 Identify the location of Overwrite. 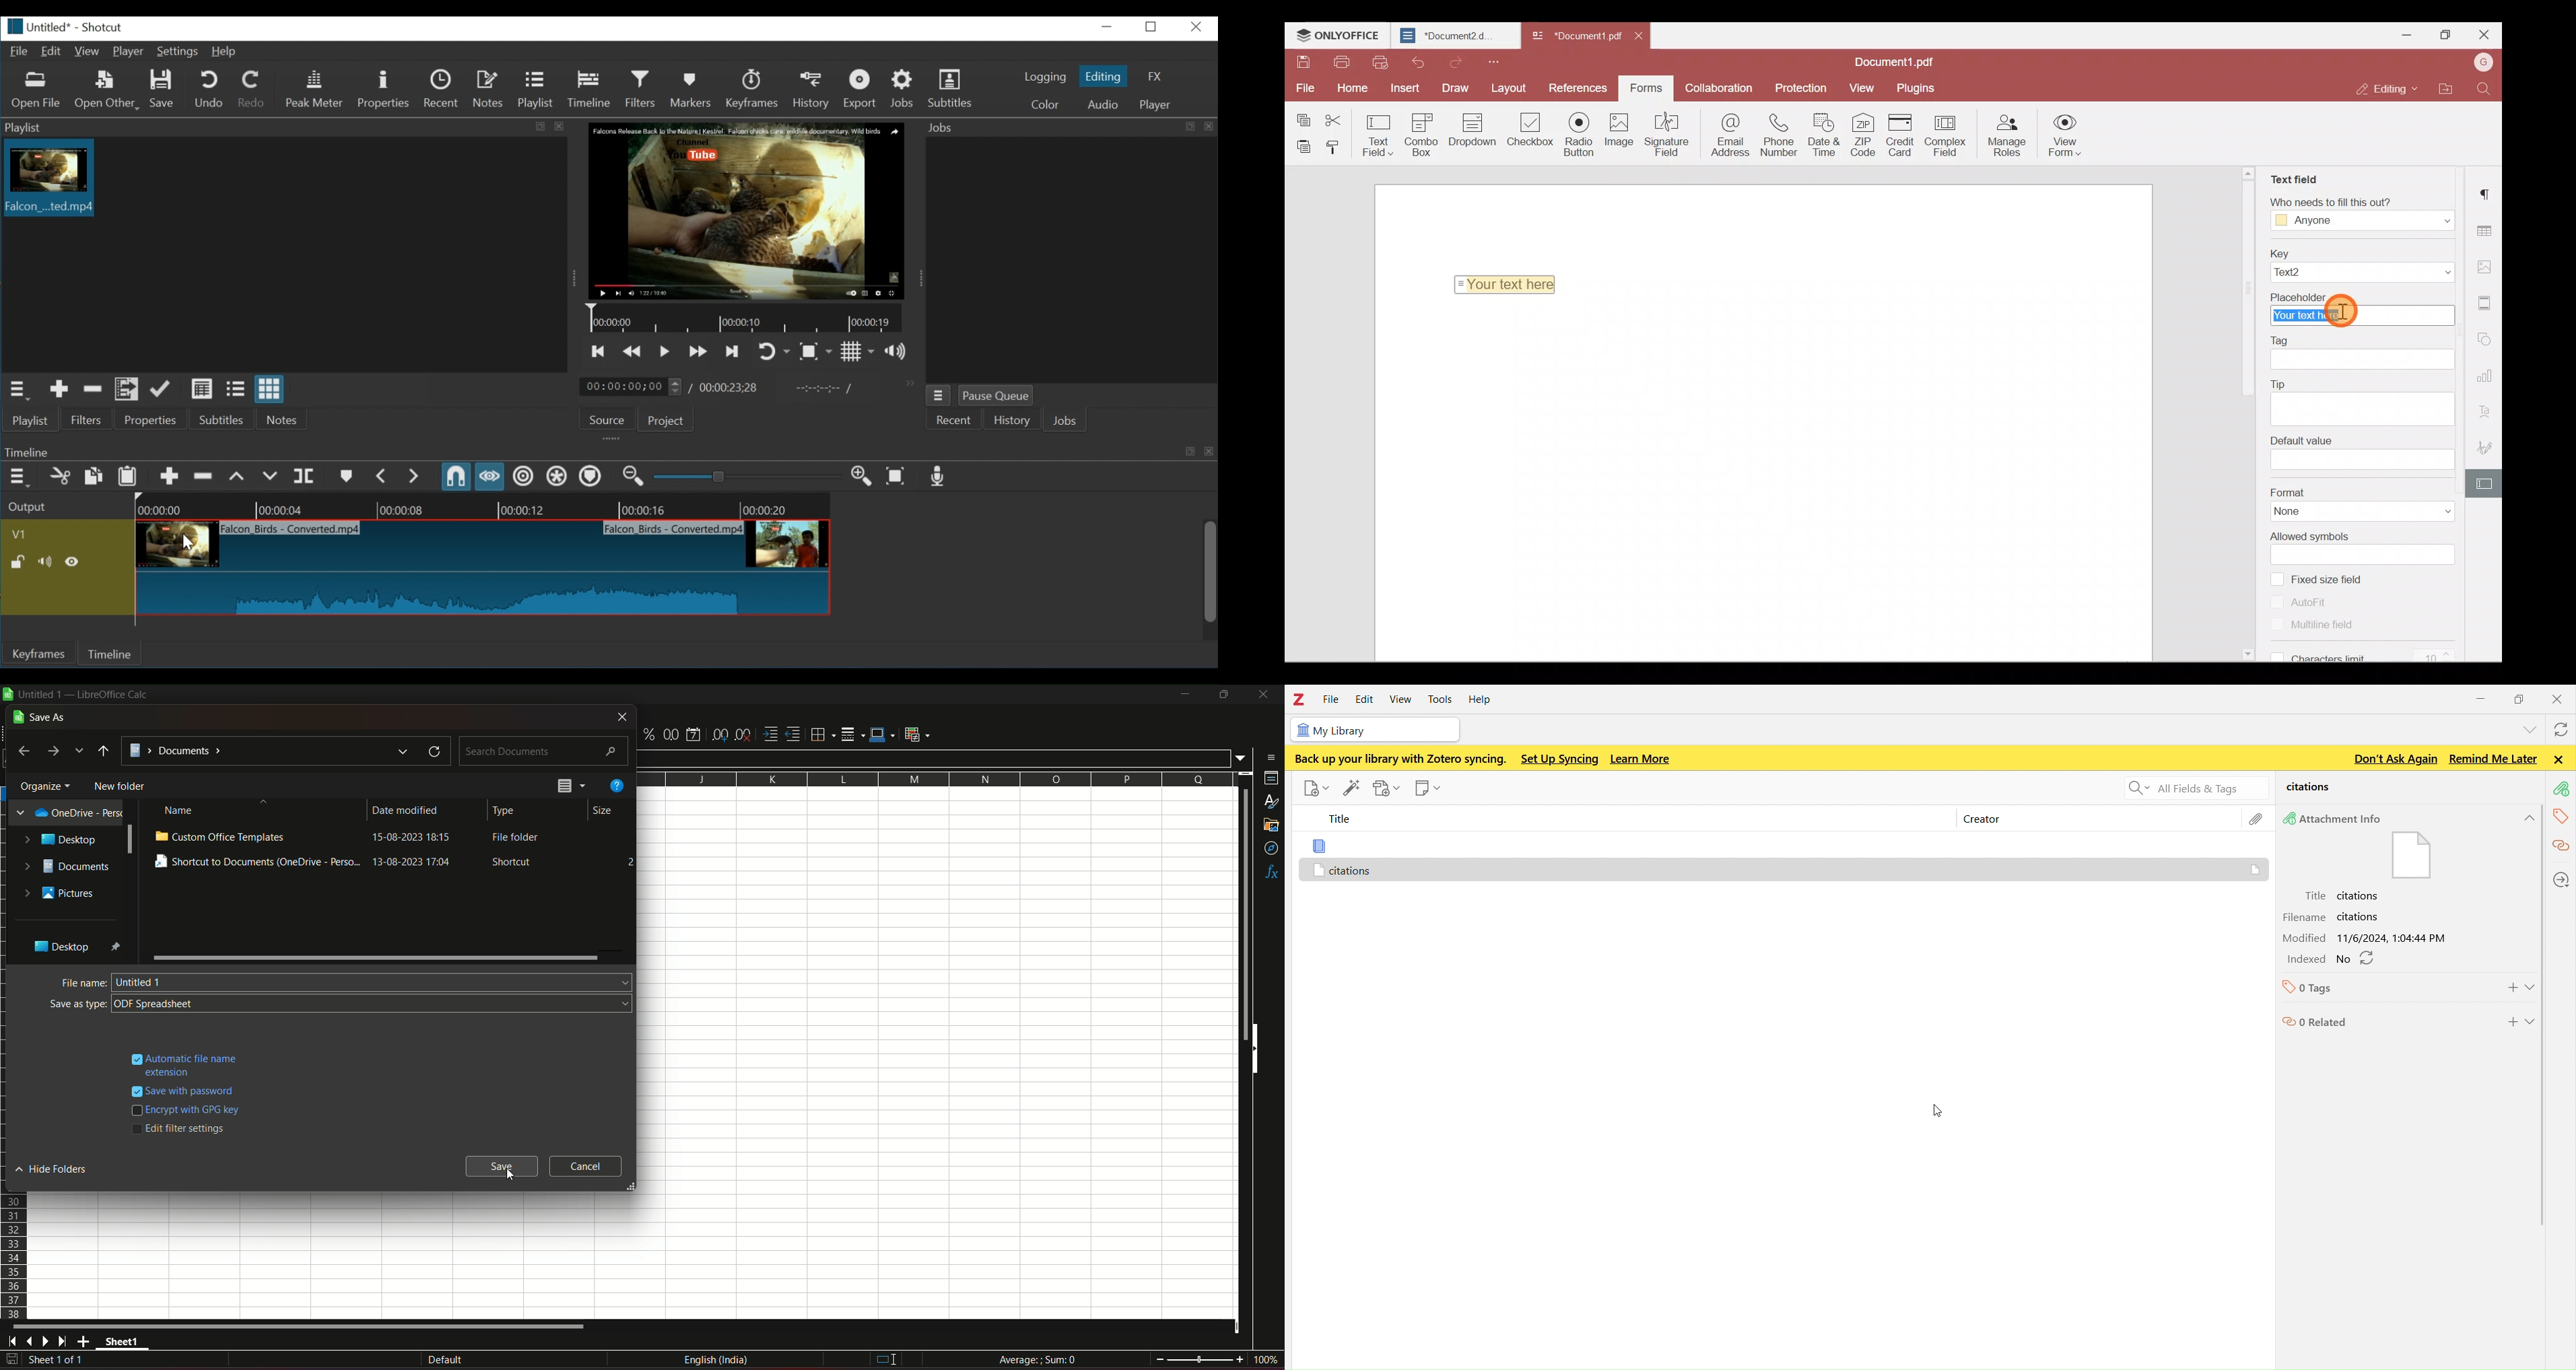
(270, 478).